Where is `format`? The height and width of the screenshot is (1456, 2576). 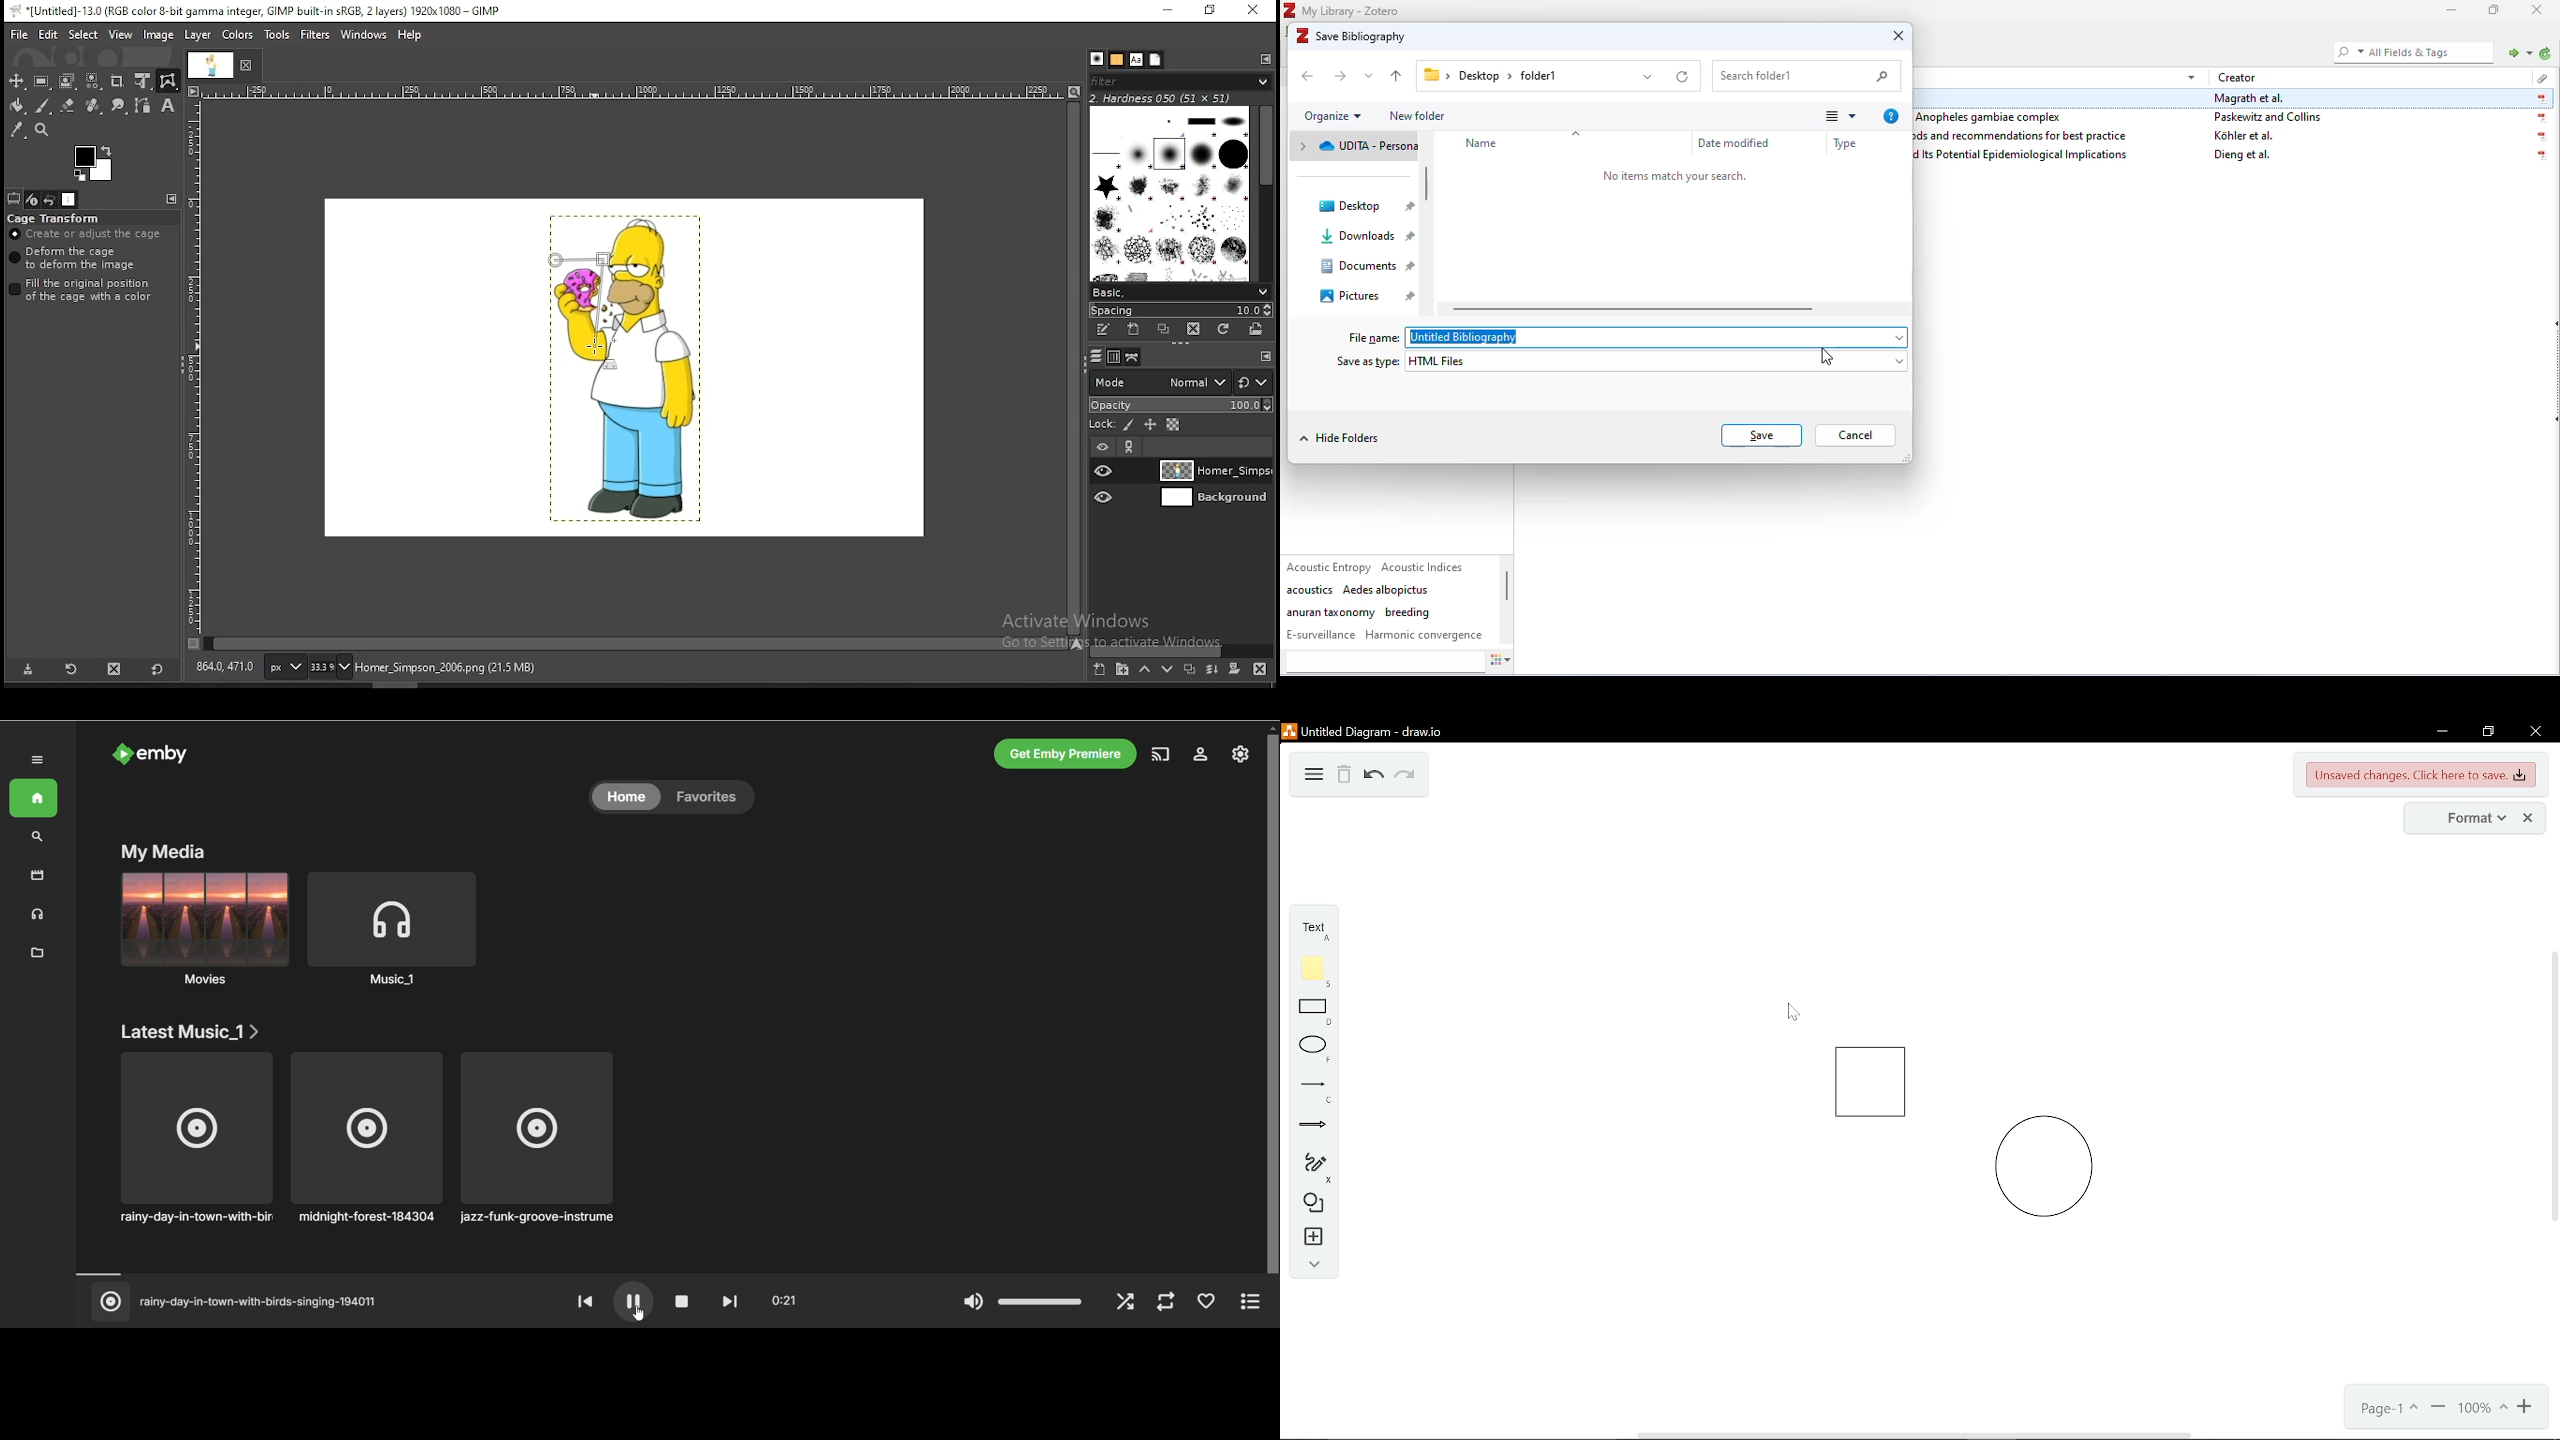
format is located at coordinates (2464, 818).